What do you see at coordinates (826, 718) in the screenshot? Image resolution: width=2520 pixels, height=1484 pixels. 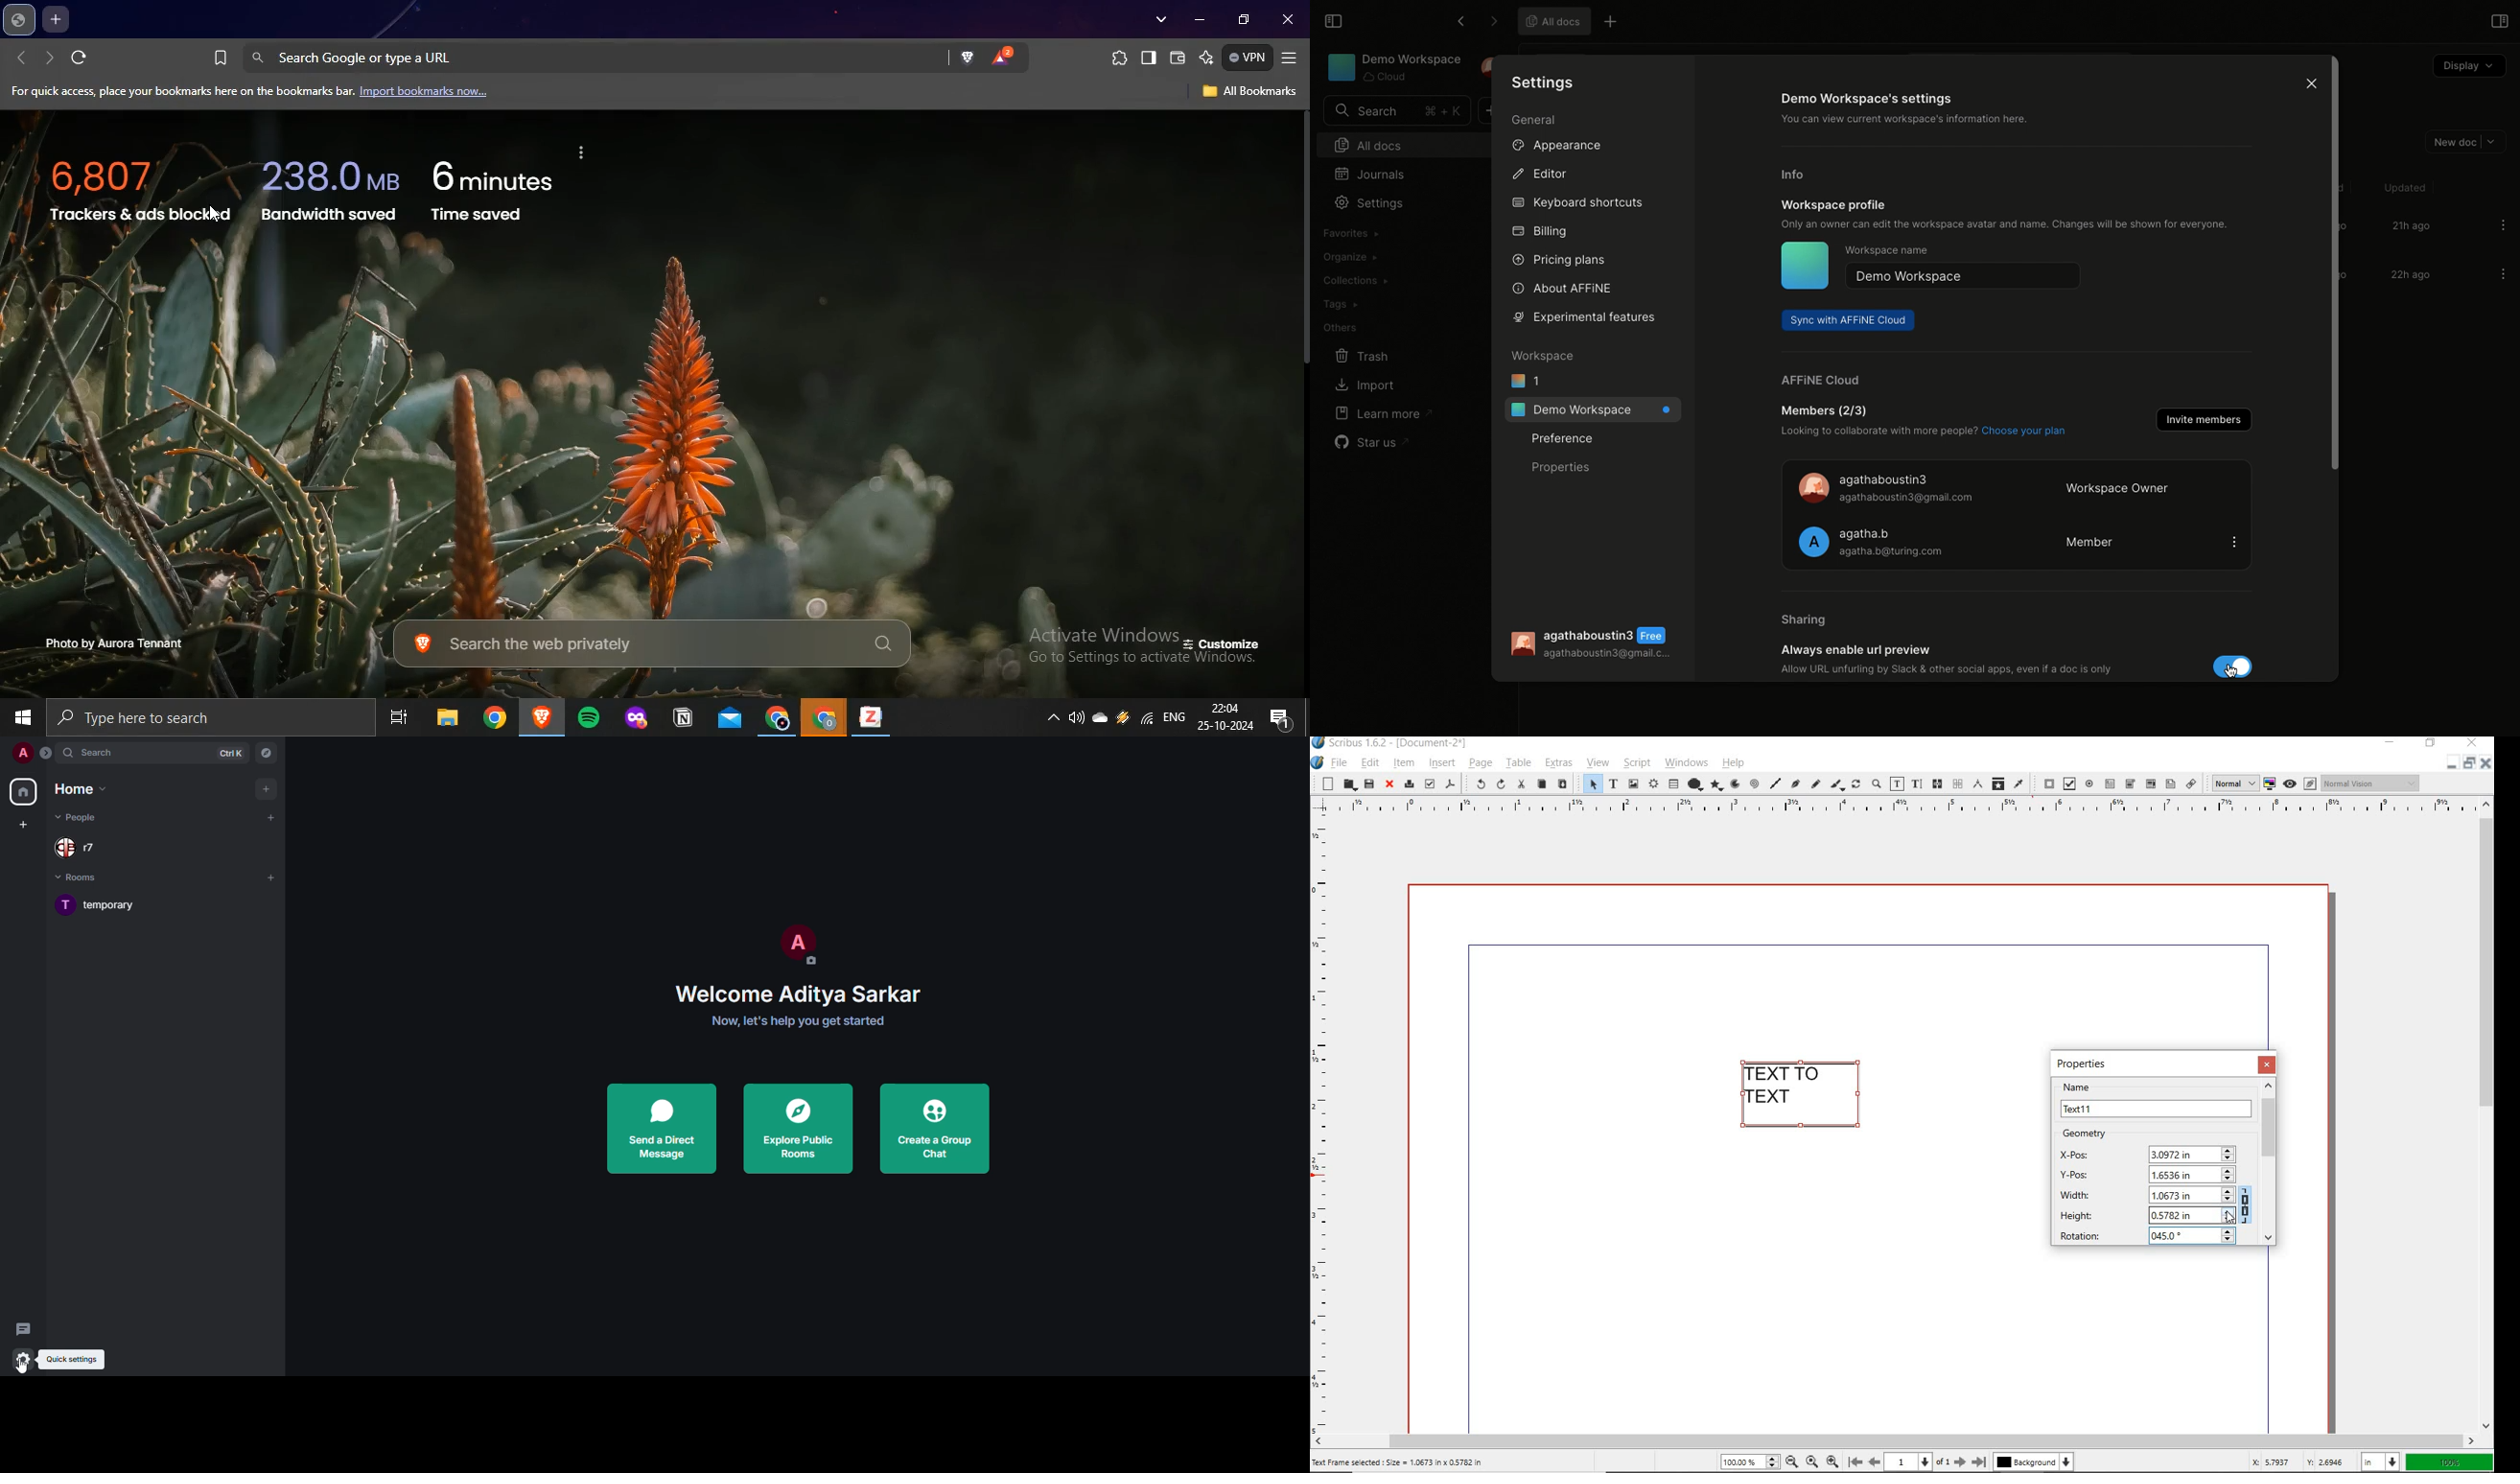 I see `google chrome` at bounding box center [826, 718].